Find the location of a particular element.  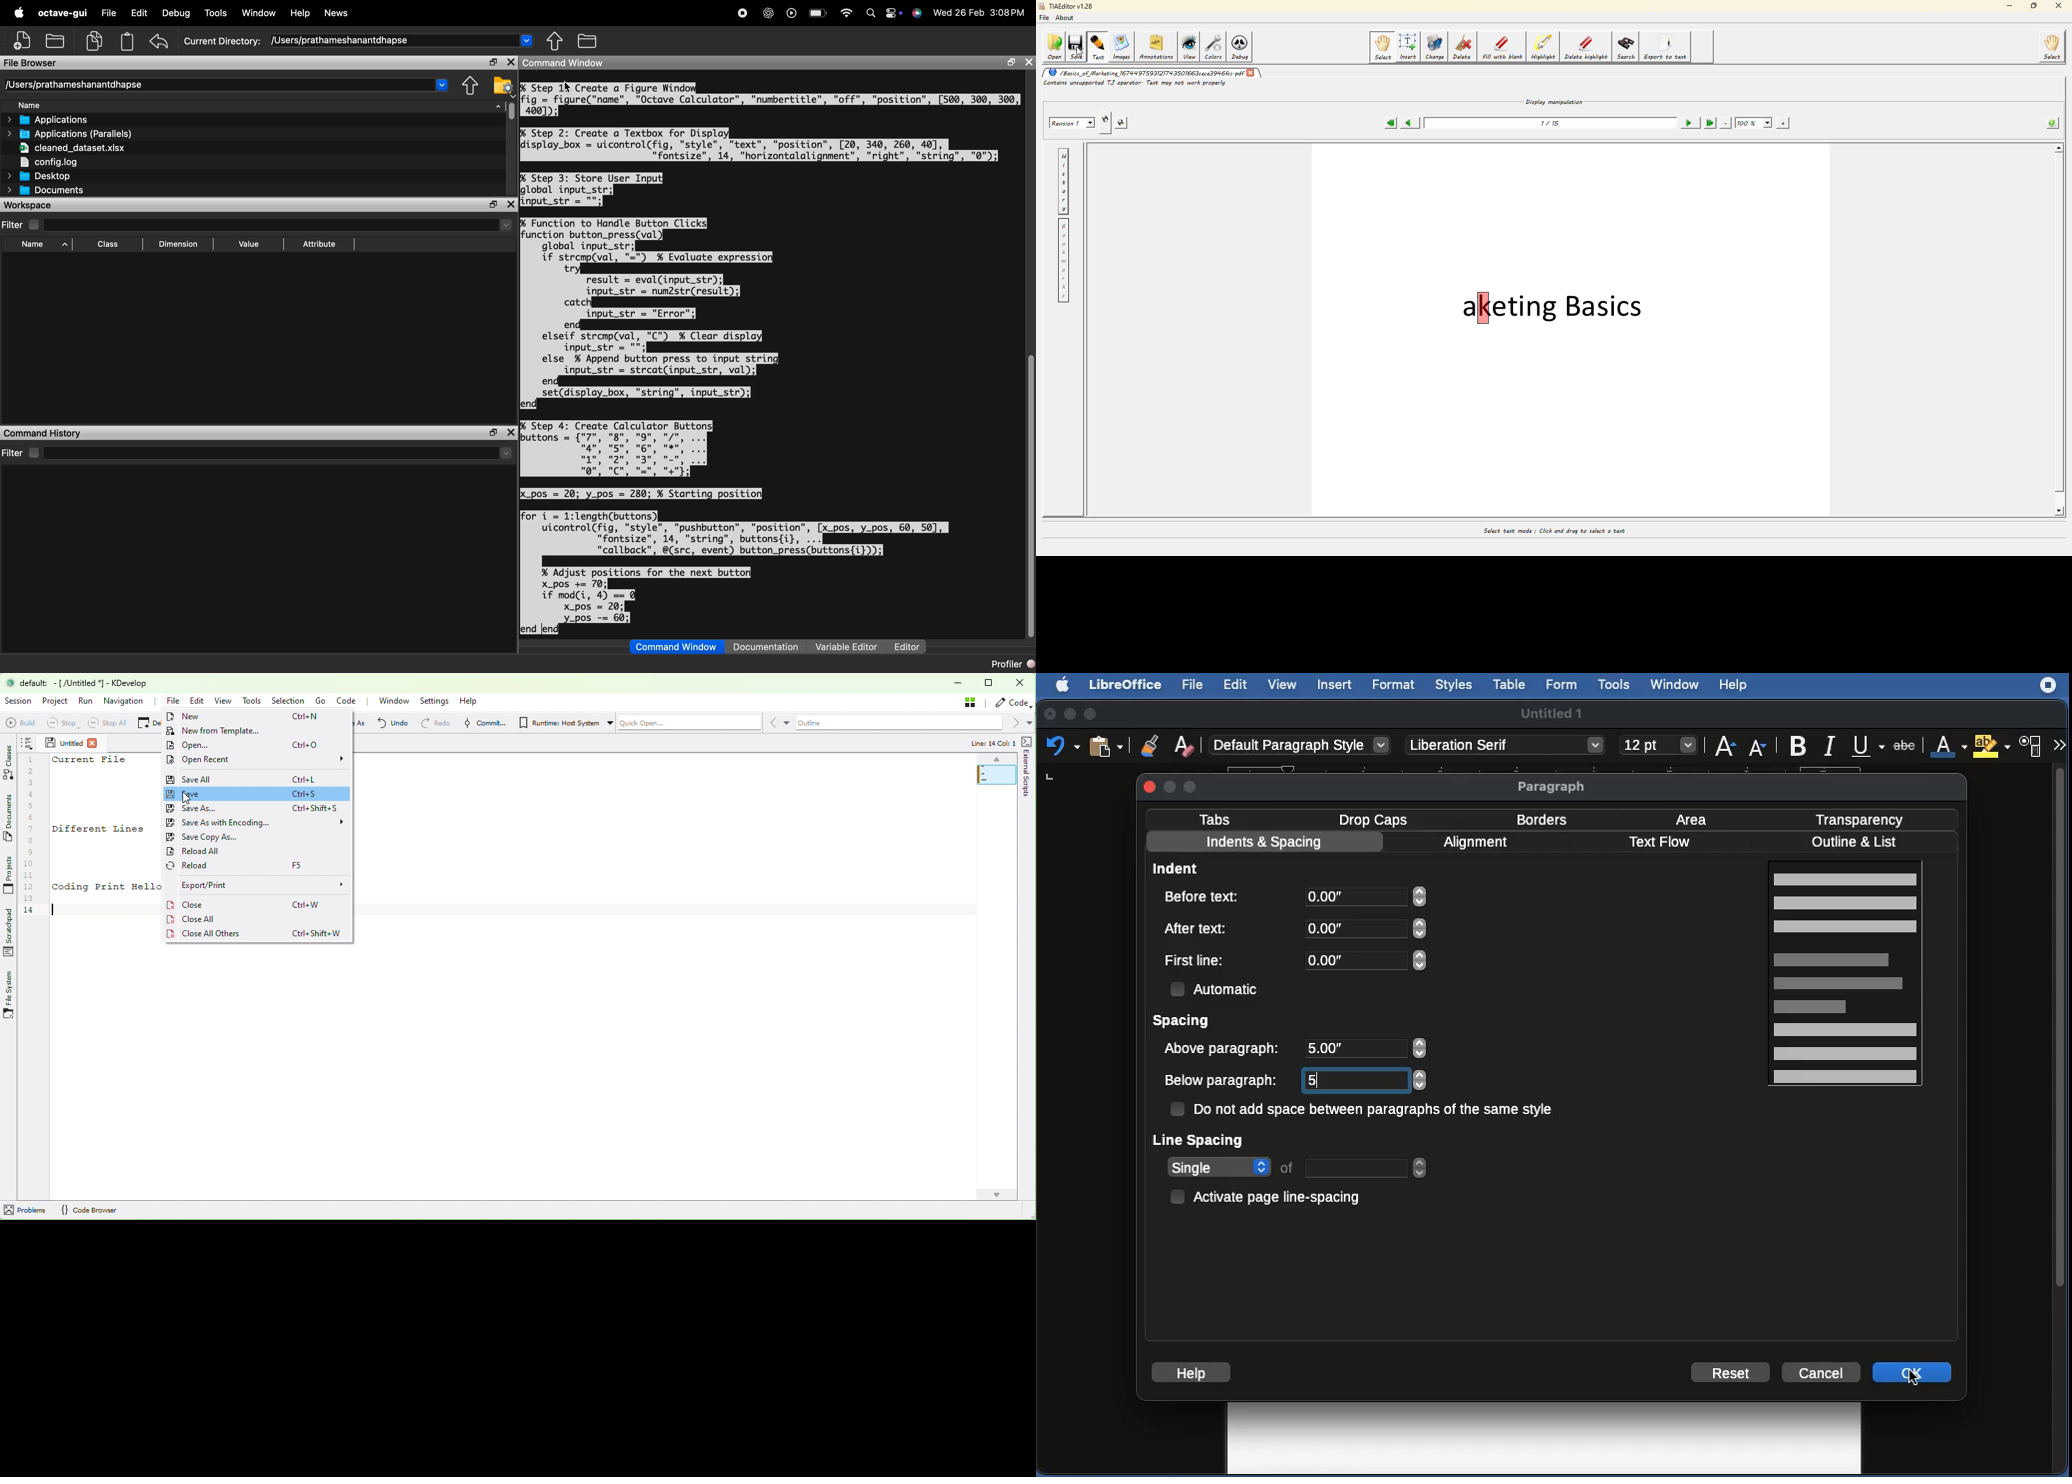

Font size decrease is located at coordinates (1760, 748).